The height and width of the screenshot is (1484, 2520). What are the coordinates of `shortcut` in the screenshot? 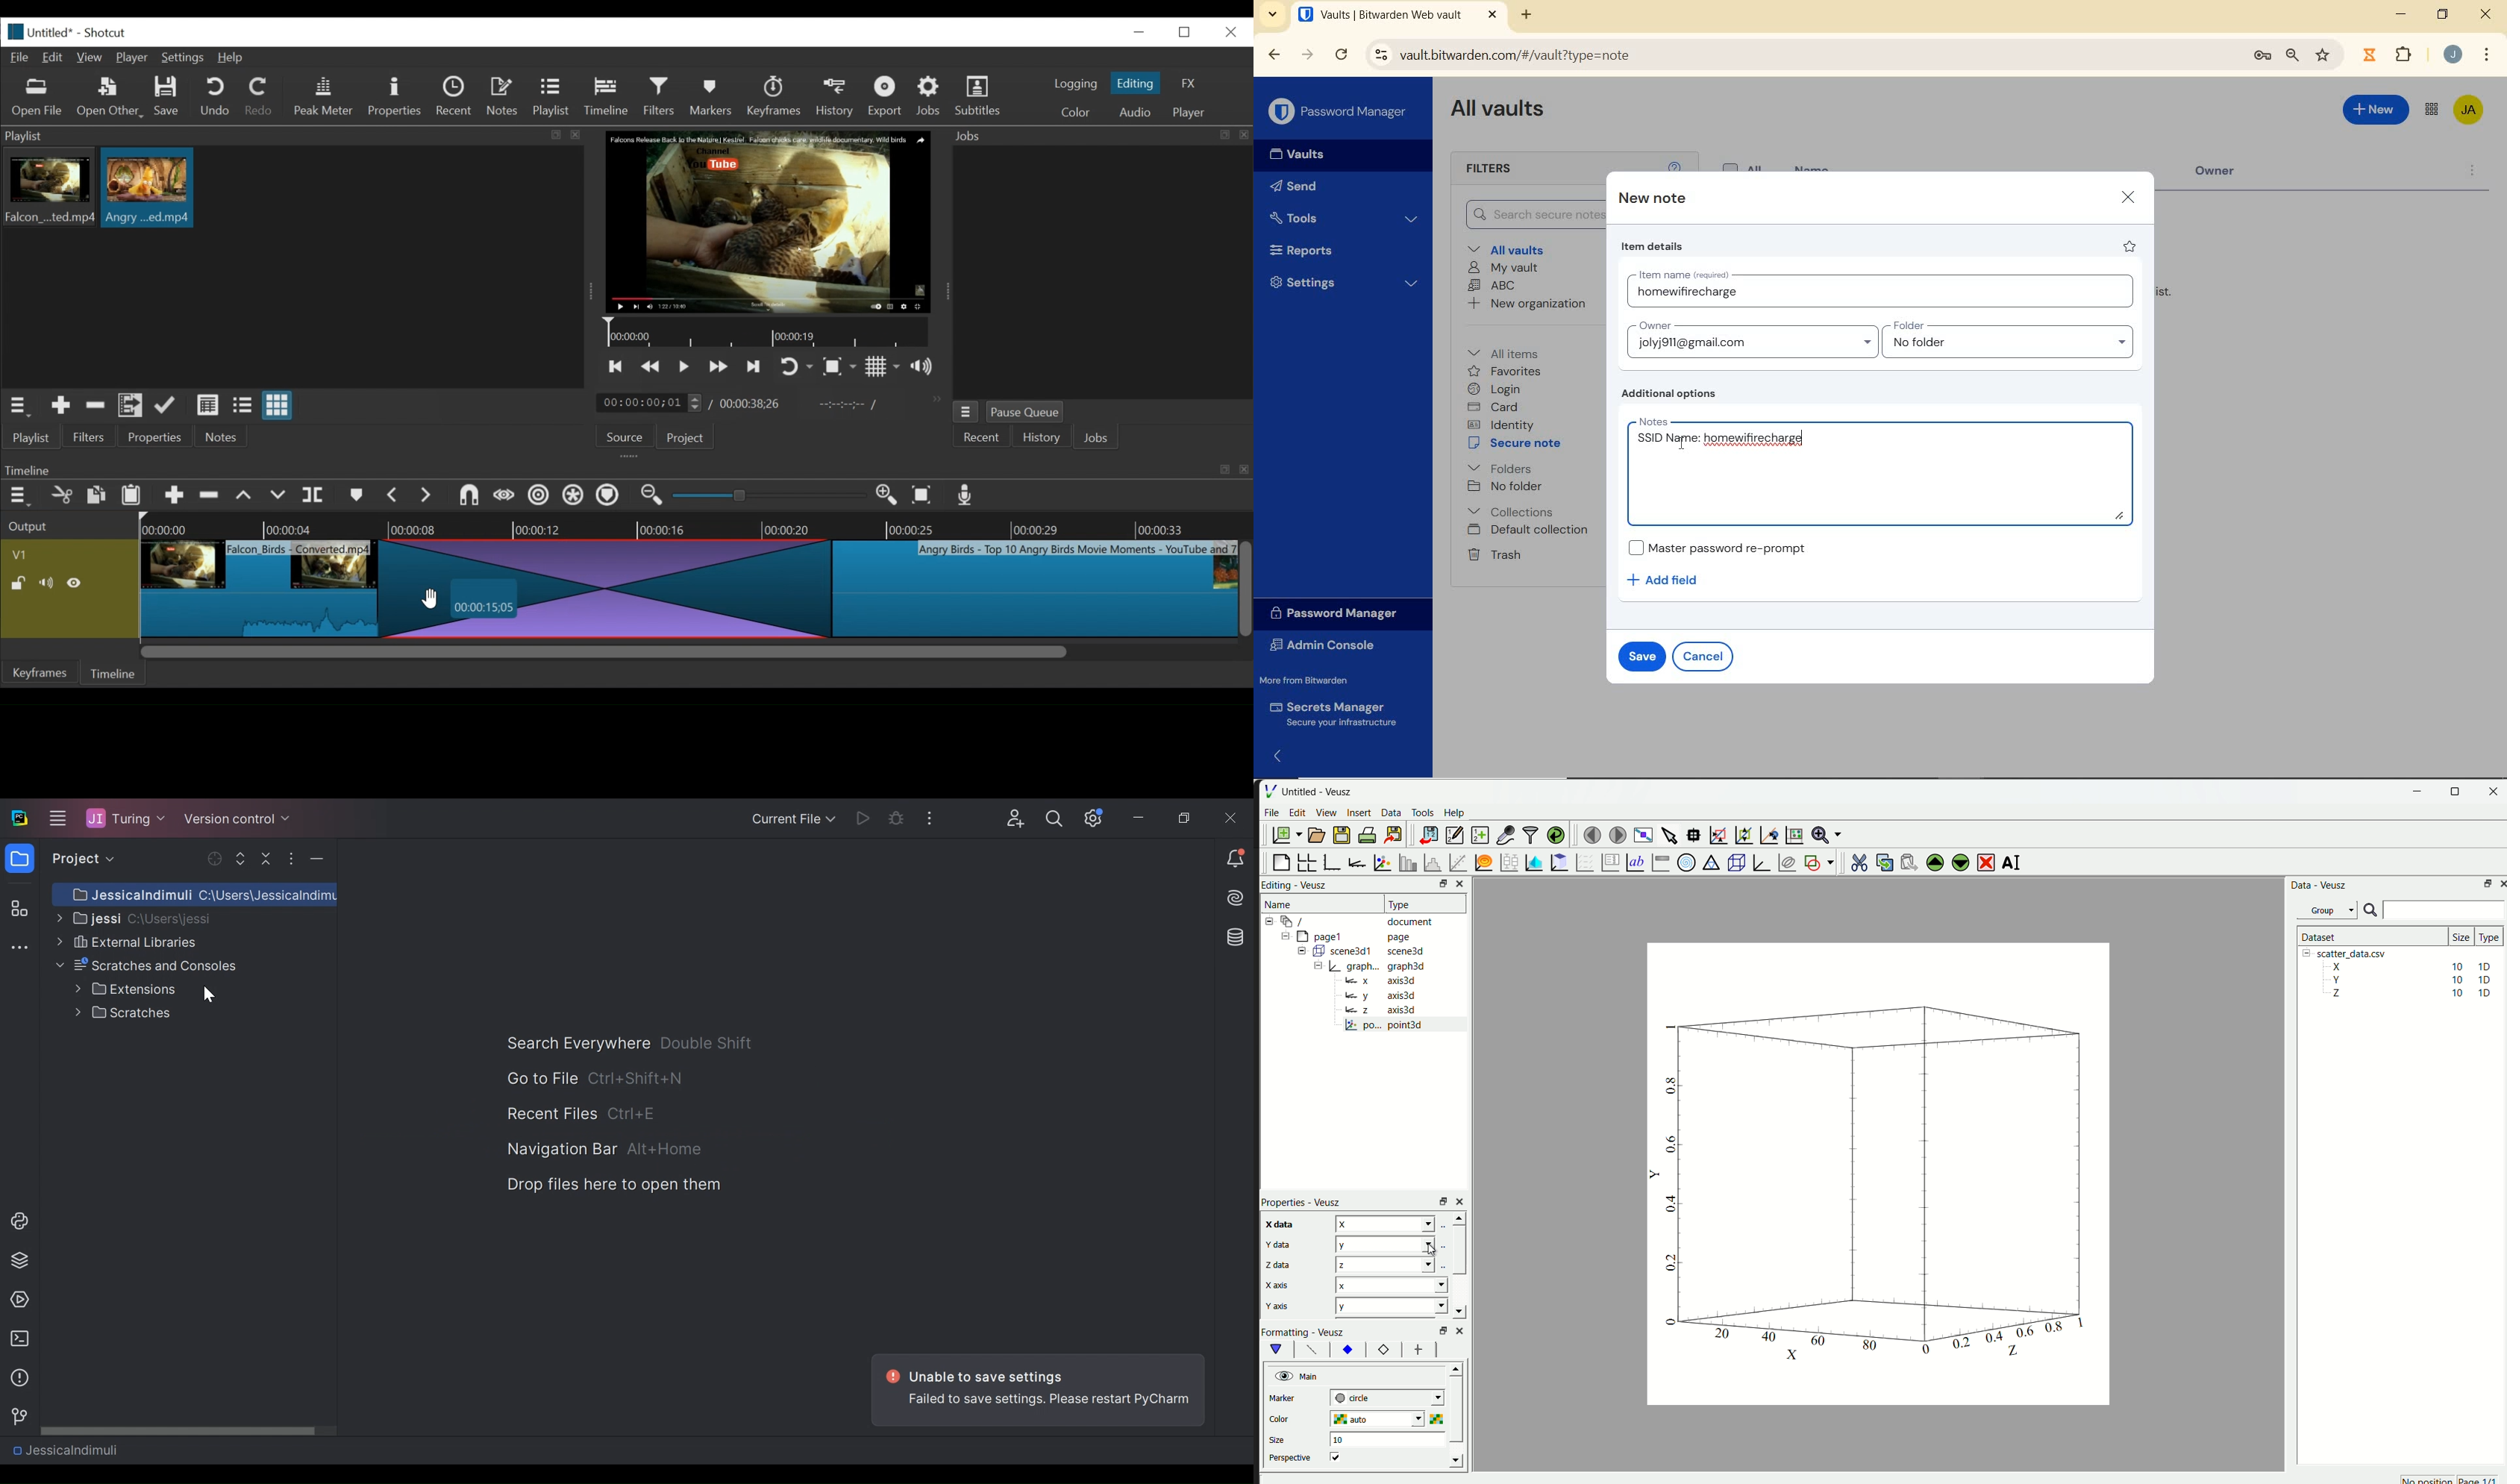 It's located at (637, 1077).